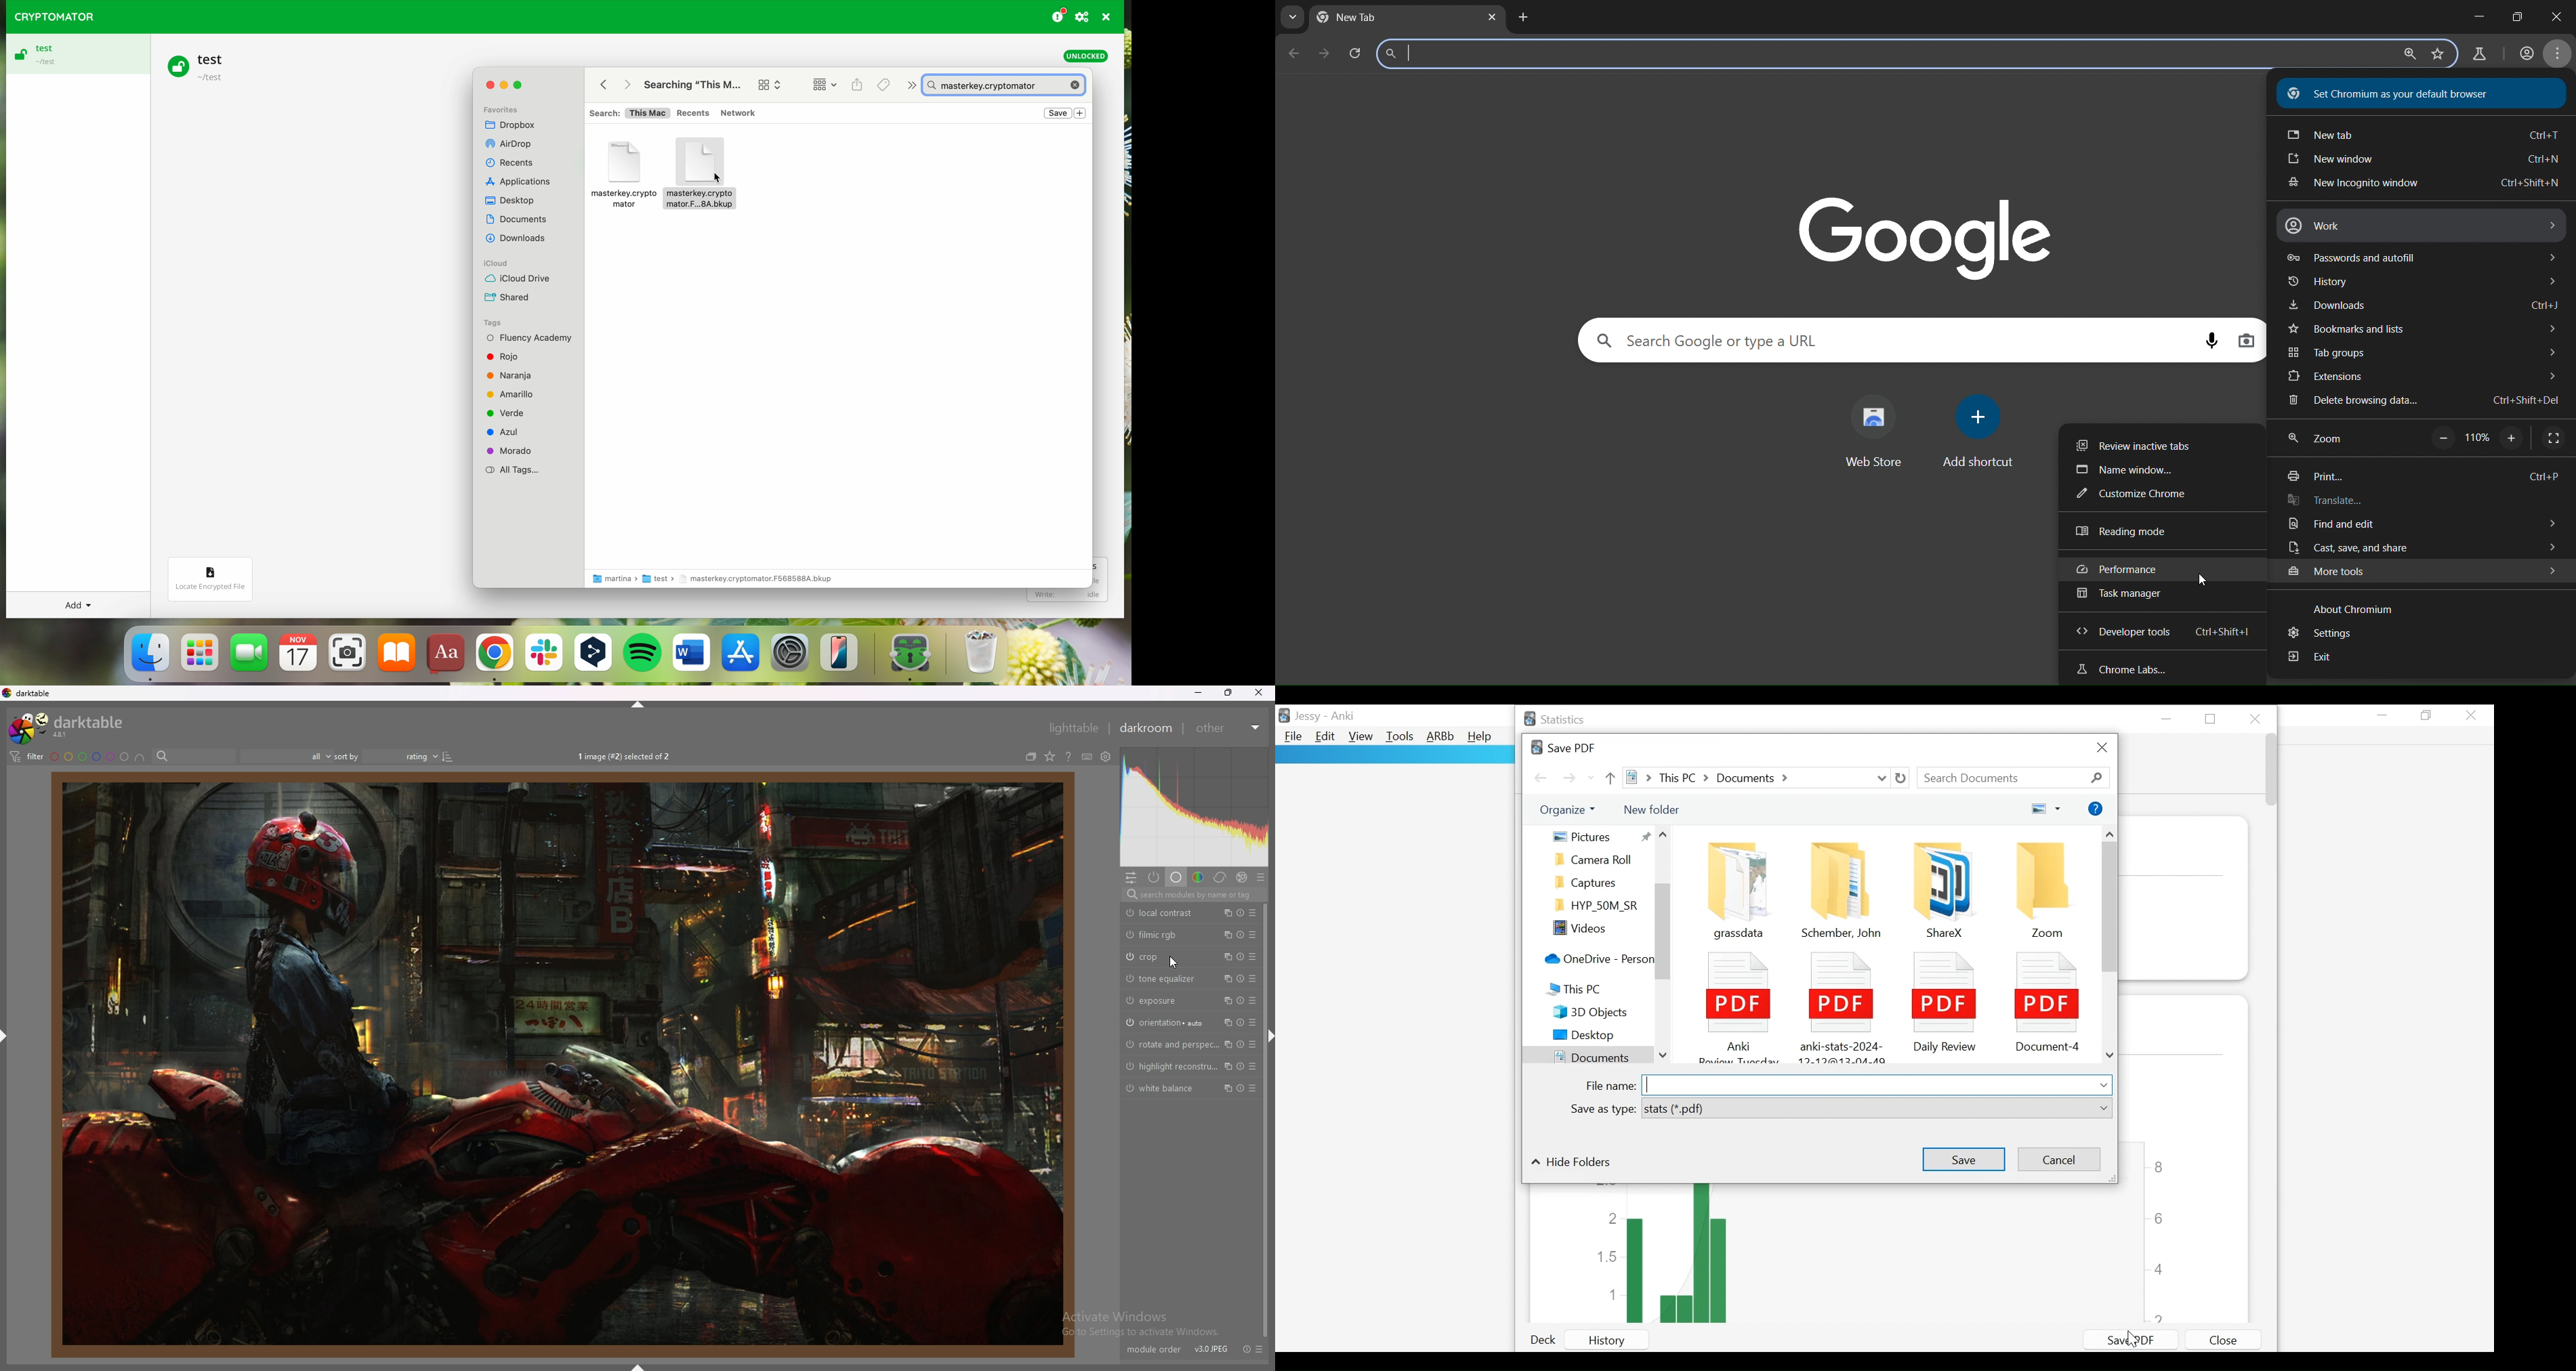 This screenshot has width=2576, height=1372. Describe the element at coordinates (1155, 877) in the screenshot. I see `active modules` at that location.